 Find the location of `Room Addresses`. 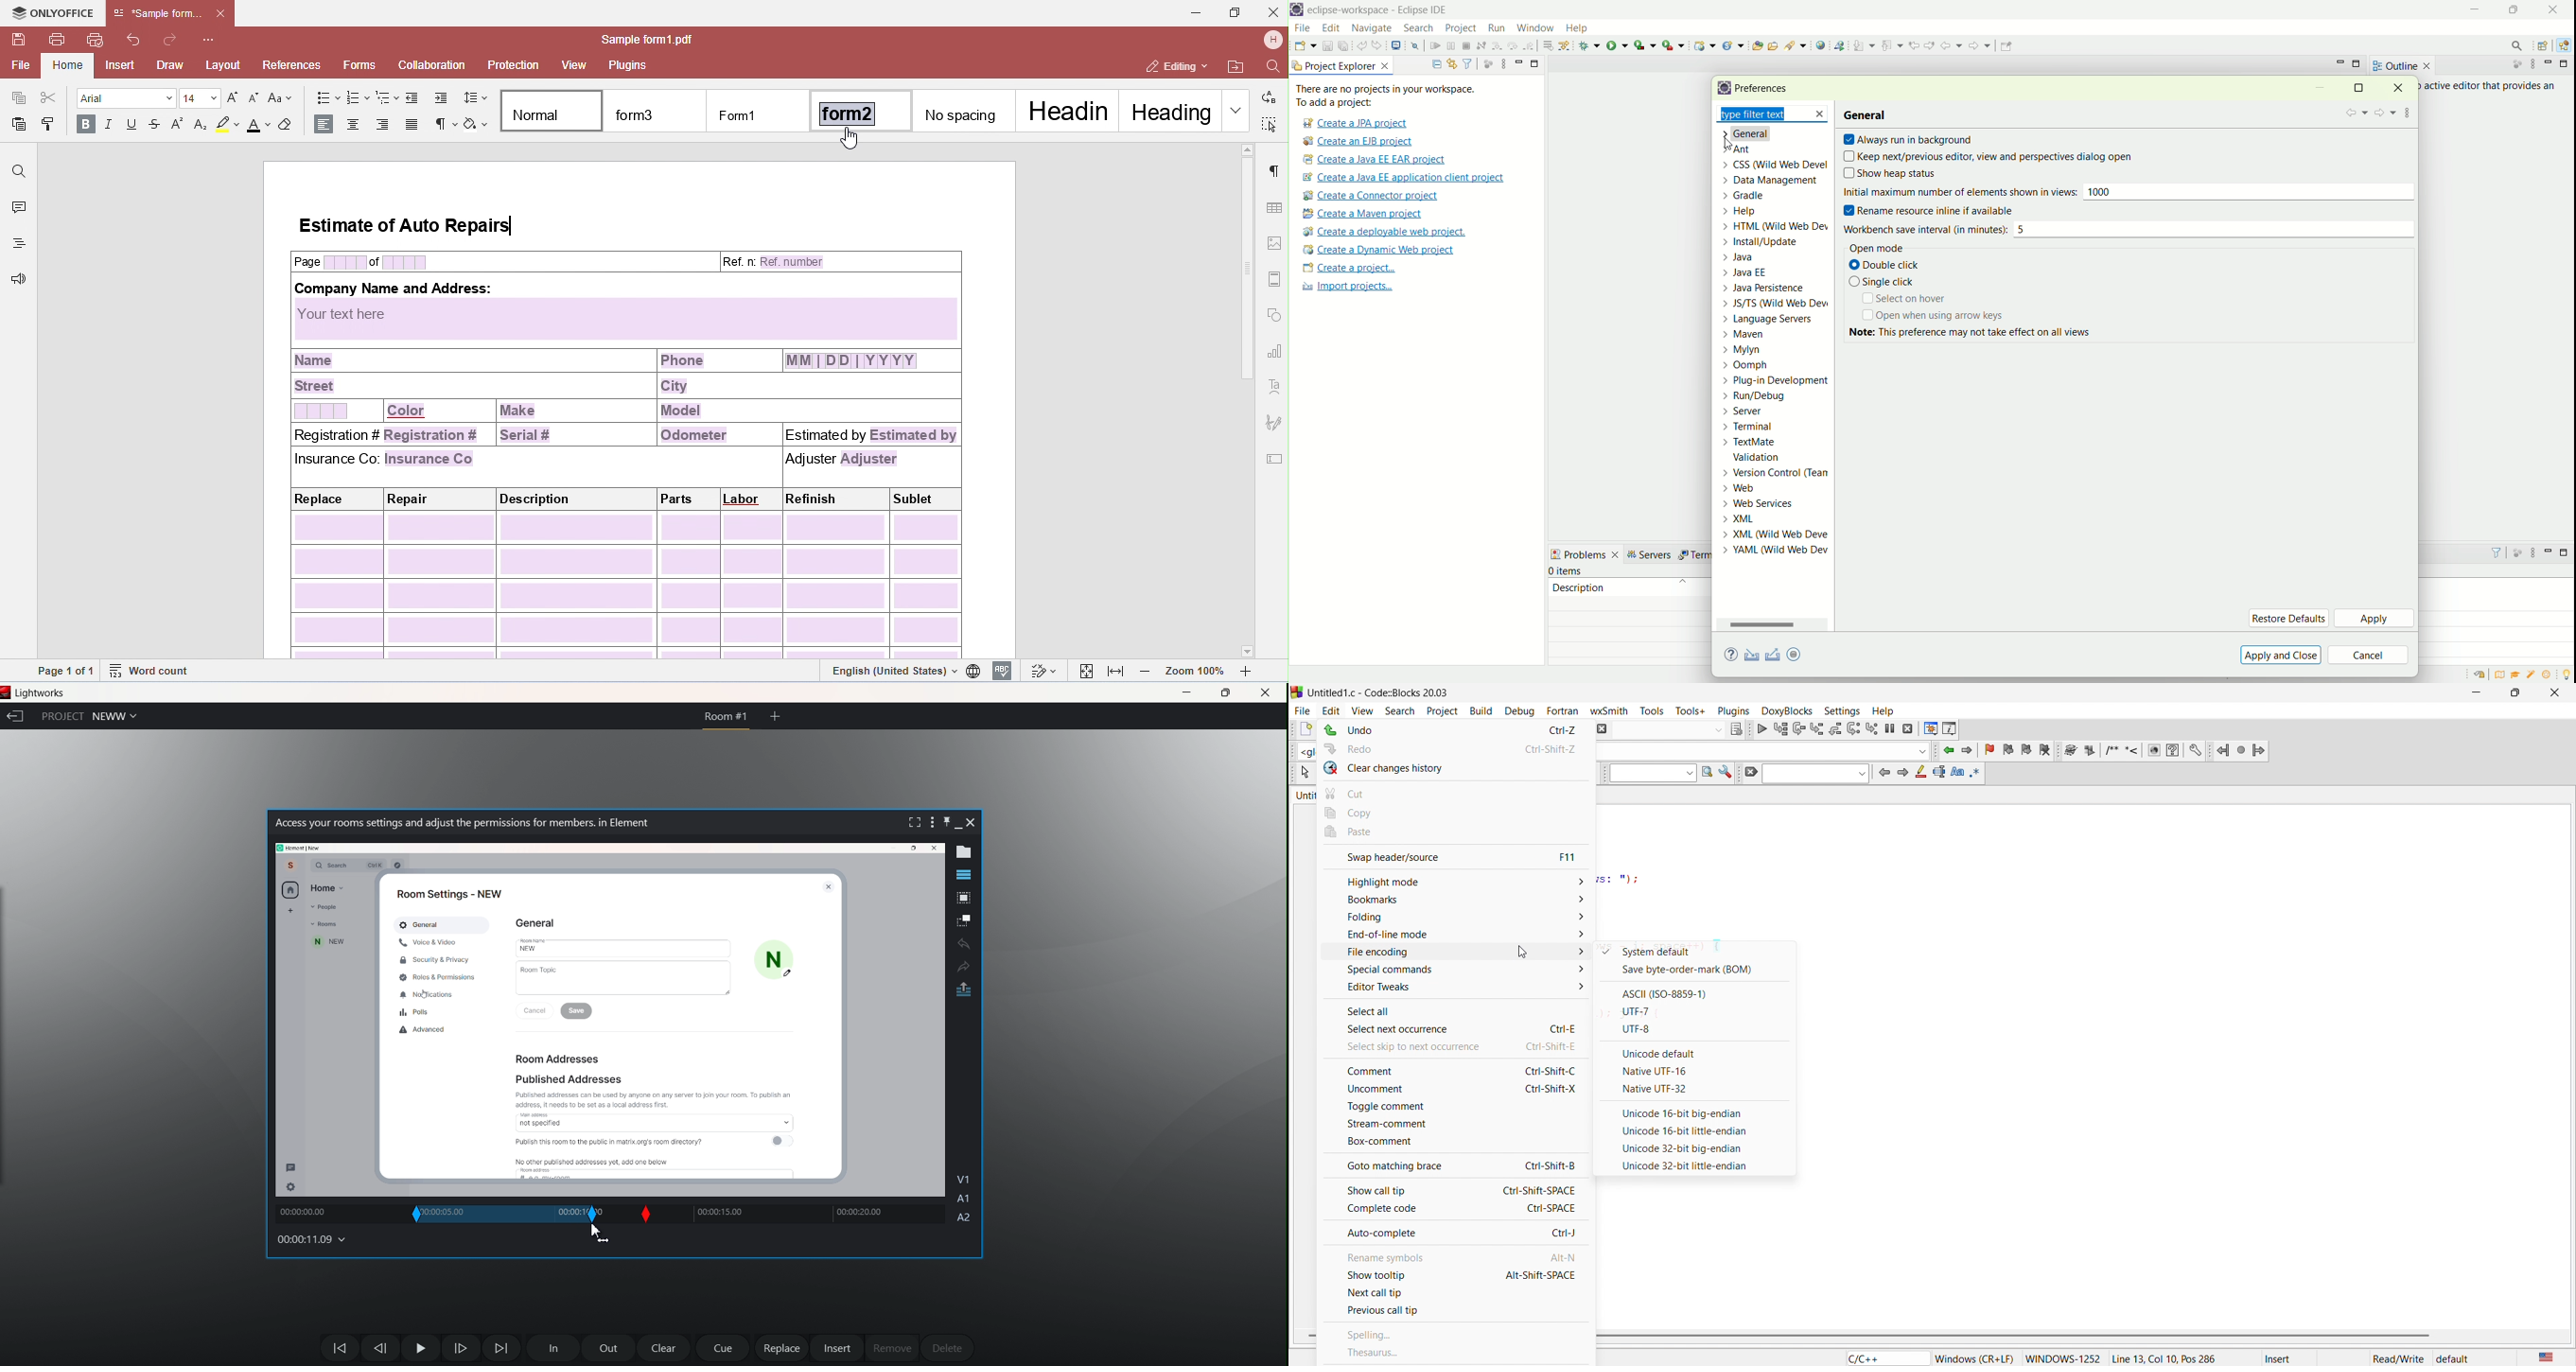

Room Addresses is located at coordinates (565, 1060).